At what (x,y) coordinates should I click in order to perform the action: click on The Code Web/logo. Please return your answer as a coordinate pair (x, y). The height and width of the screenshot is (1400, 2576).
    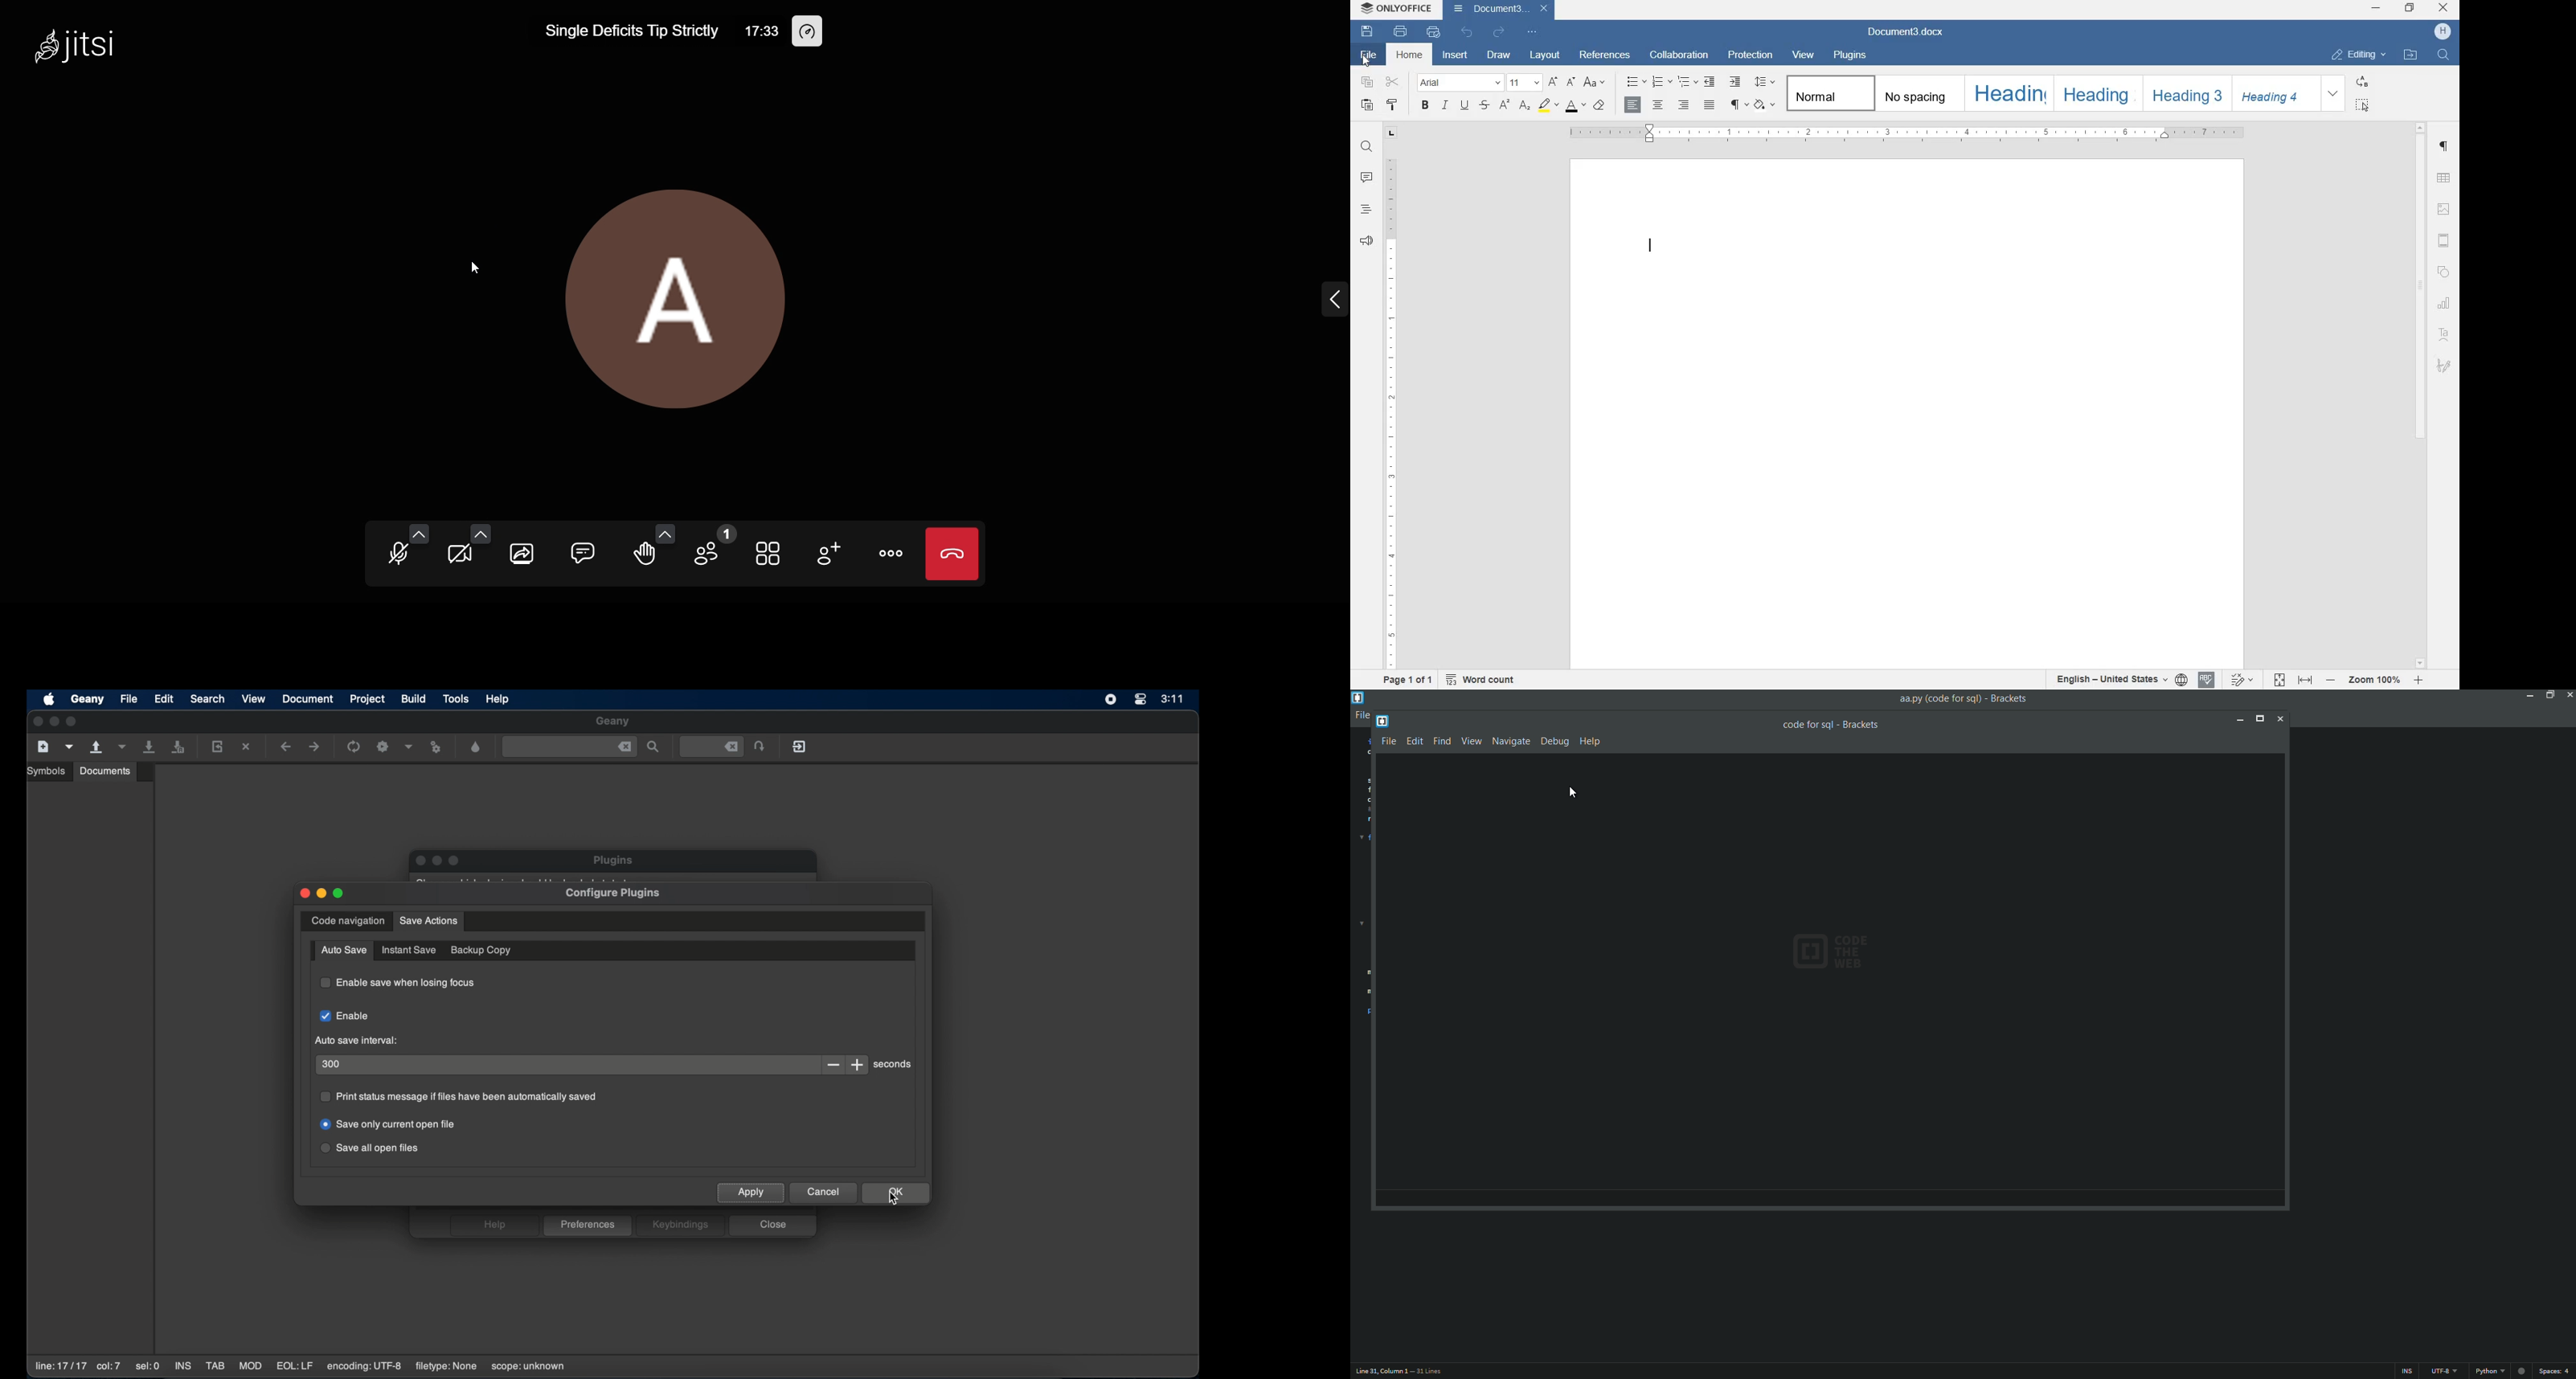
    Looking at the image, I should click on (1864, 949).